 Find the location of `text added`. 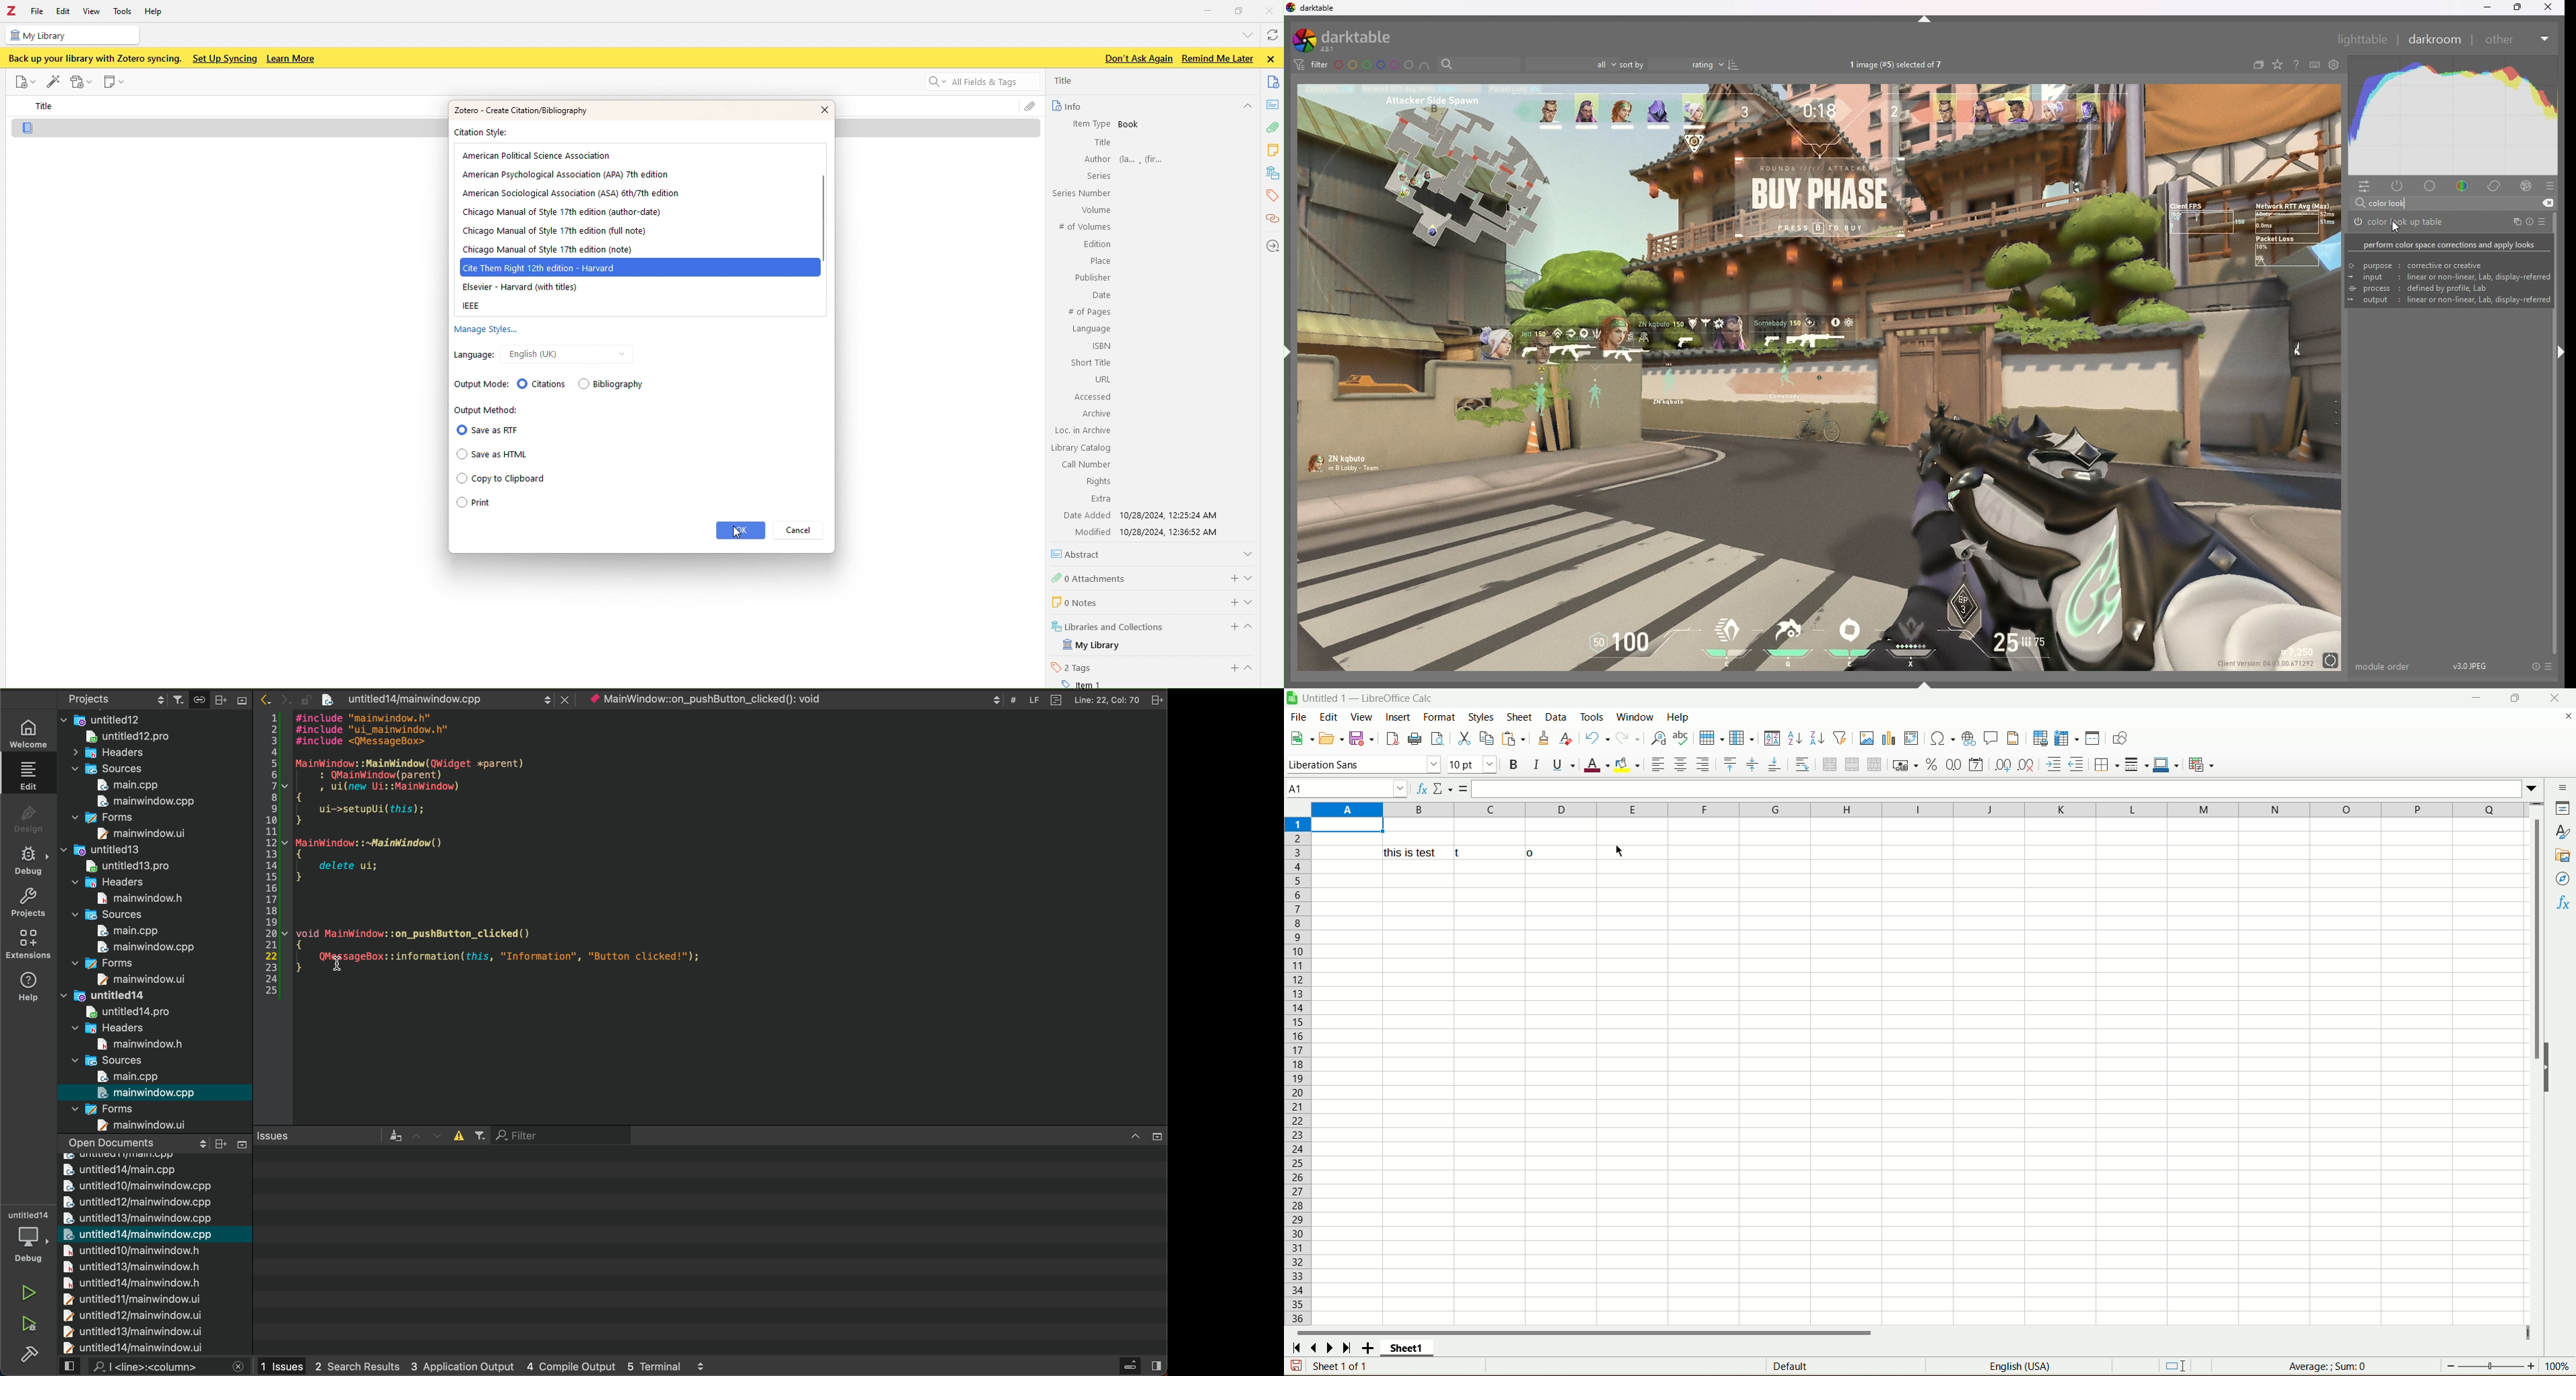

text added is located at coordinates (547, 956).